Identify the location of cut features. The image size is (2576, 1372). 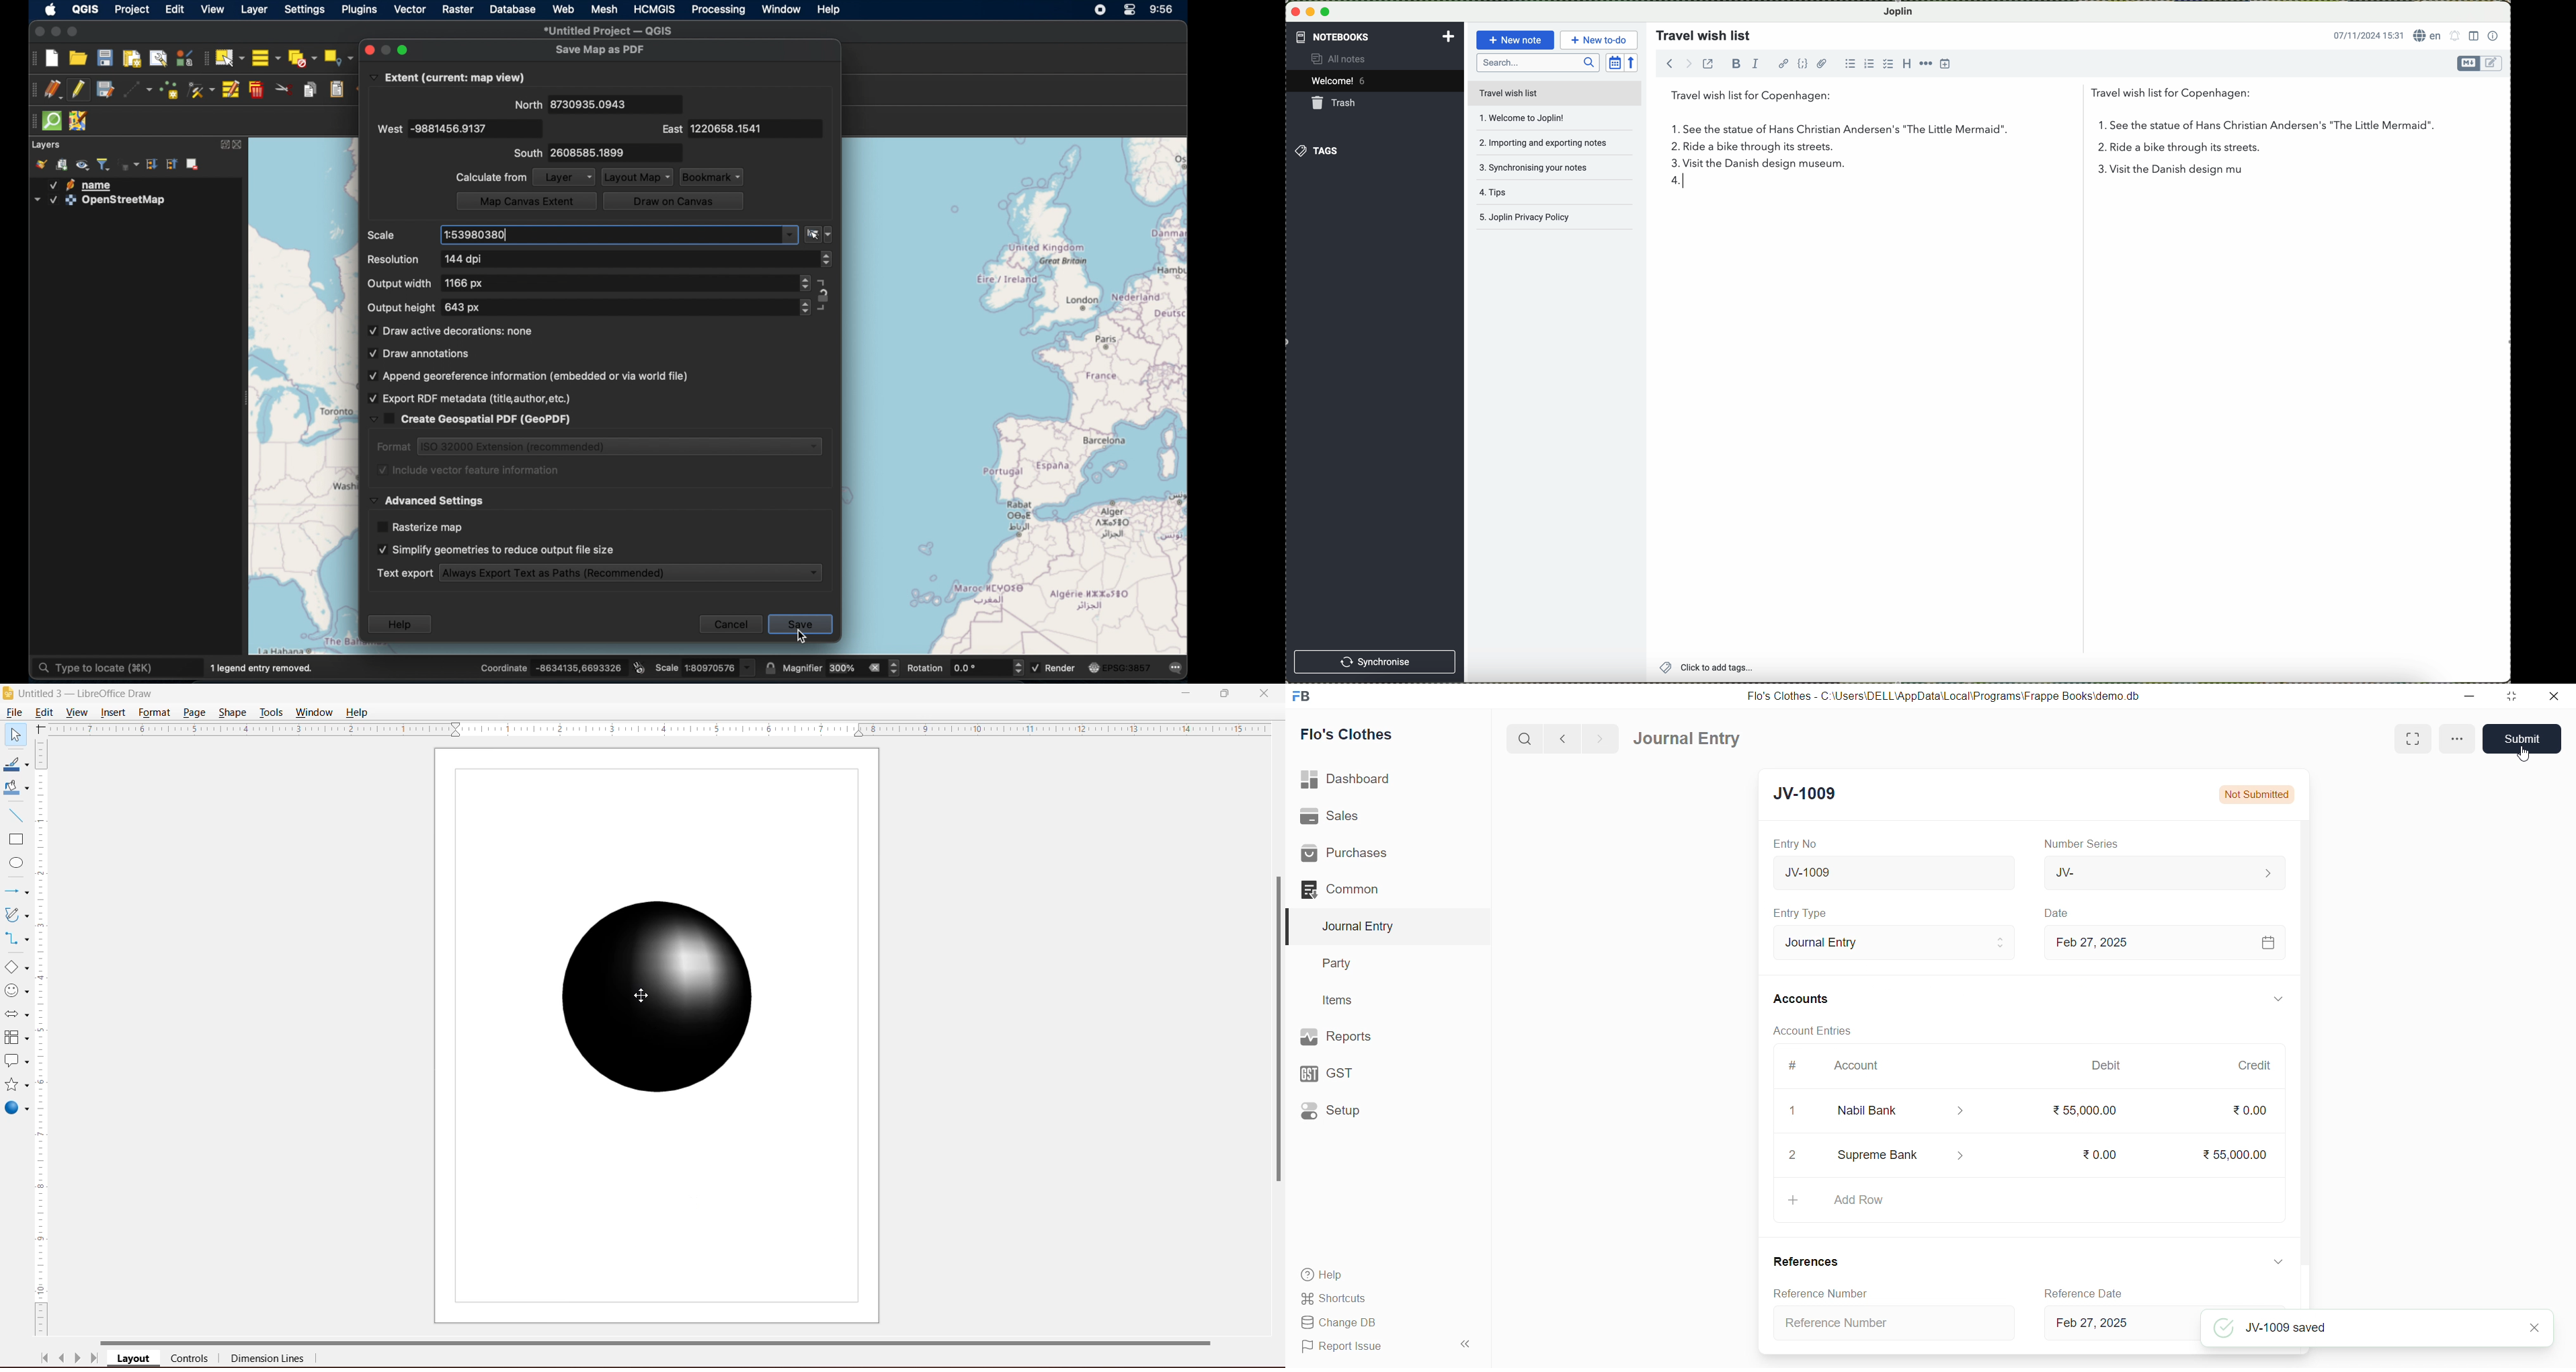
(285, 89).